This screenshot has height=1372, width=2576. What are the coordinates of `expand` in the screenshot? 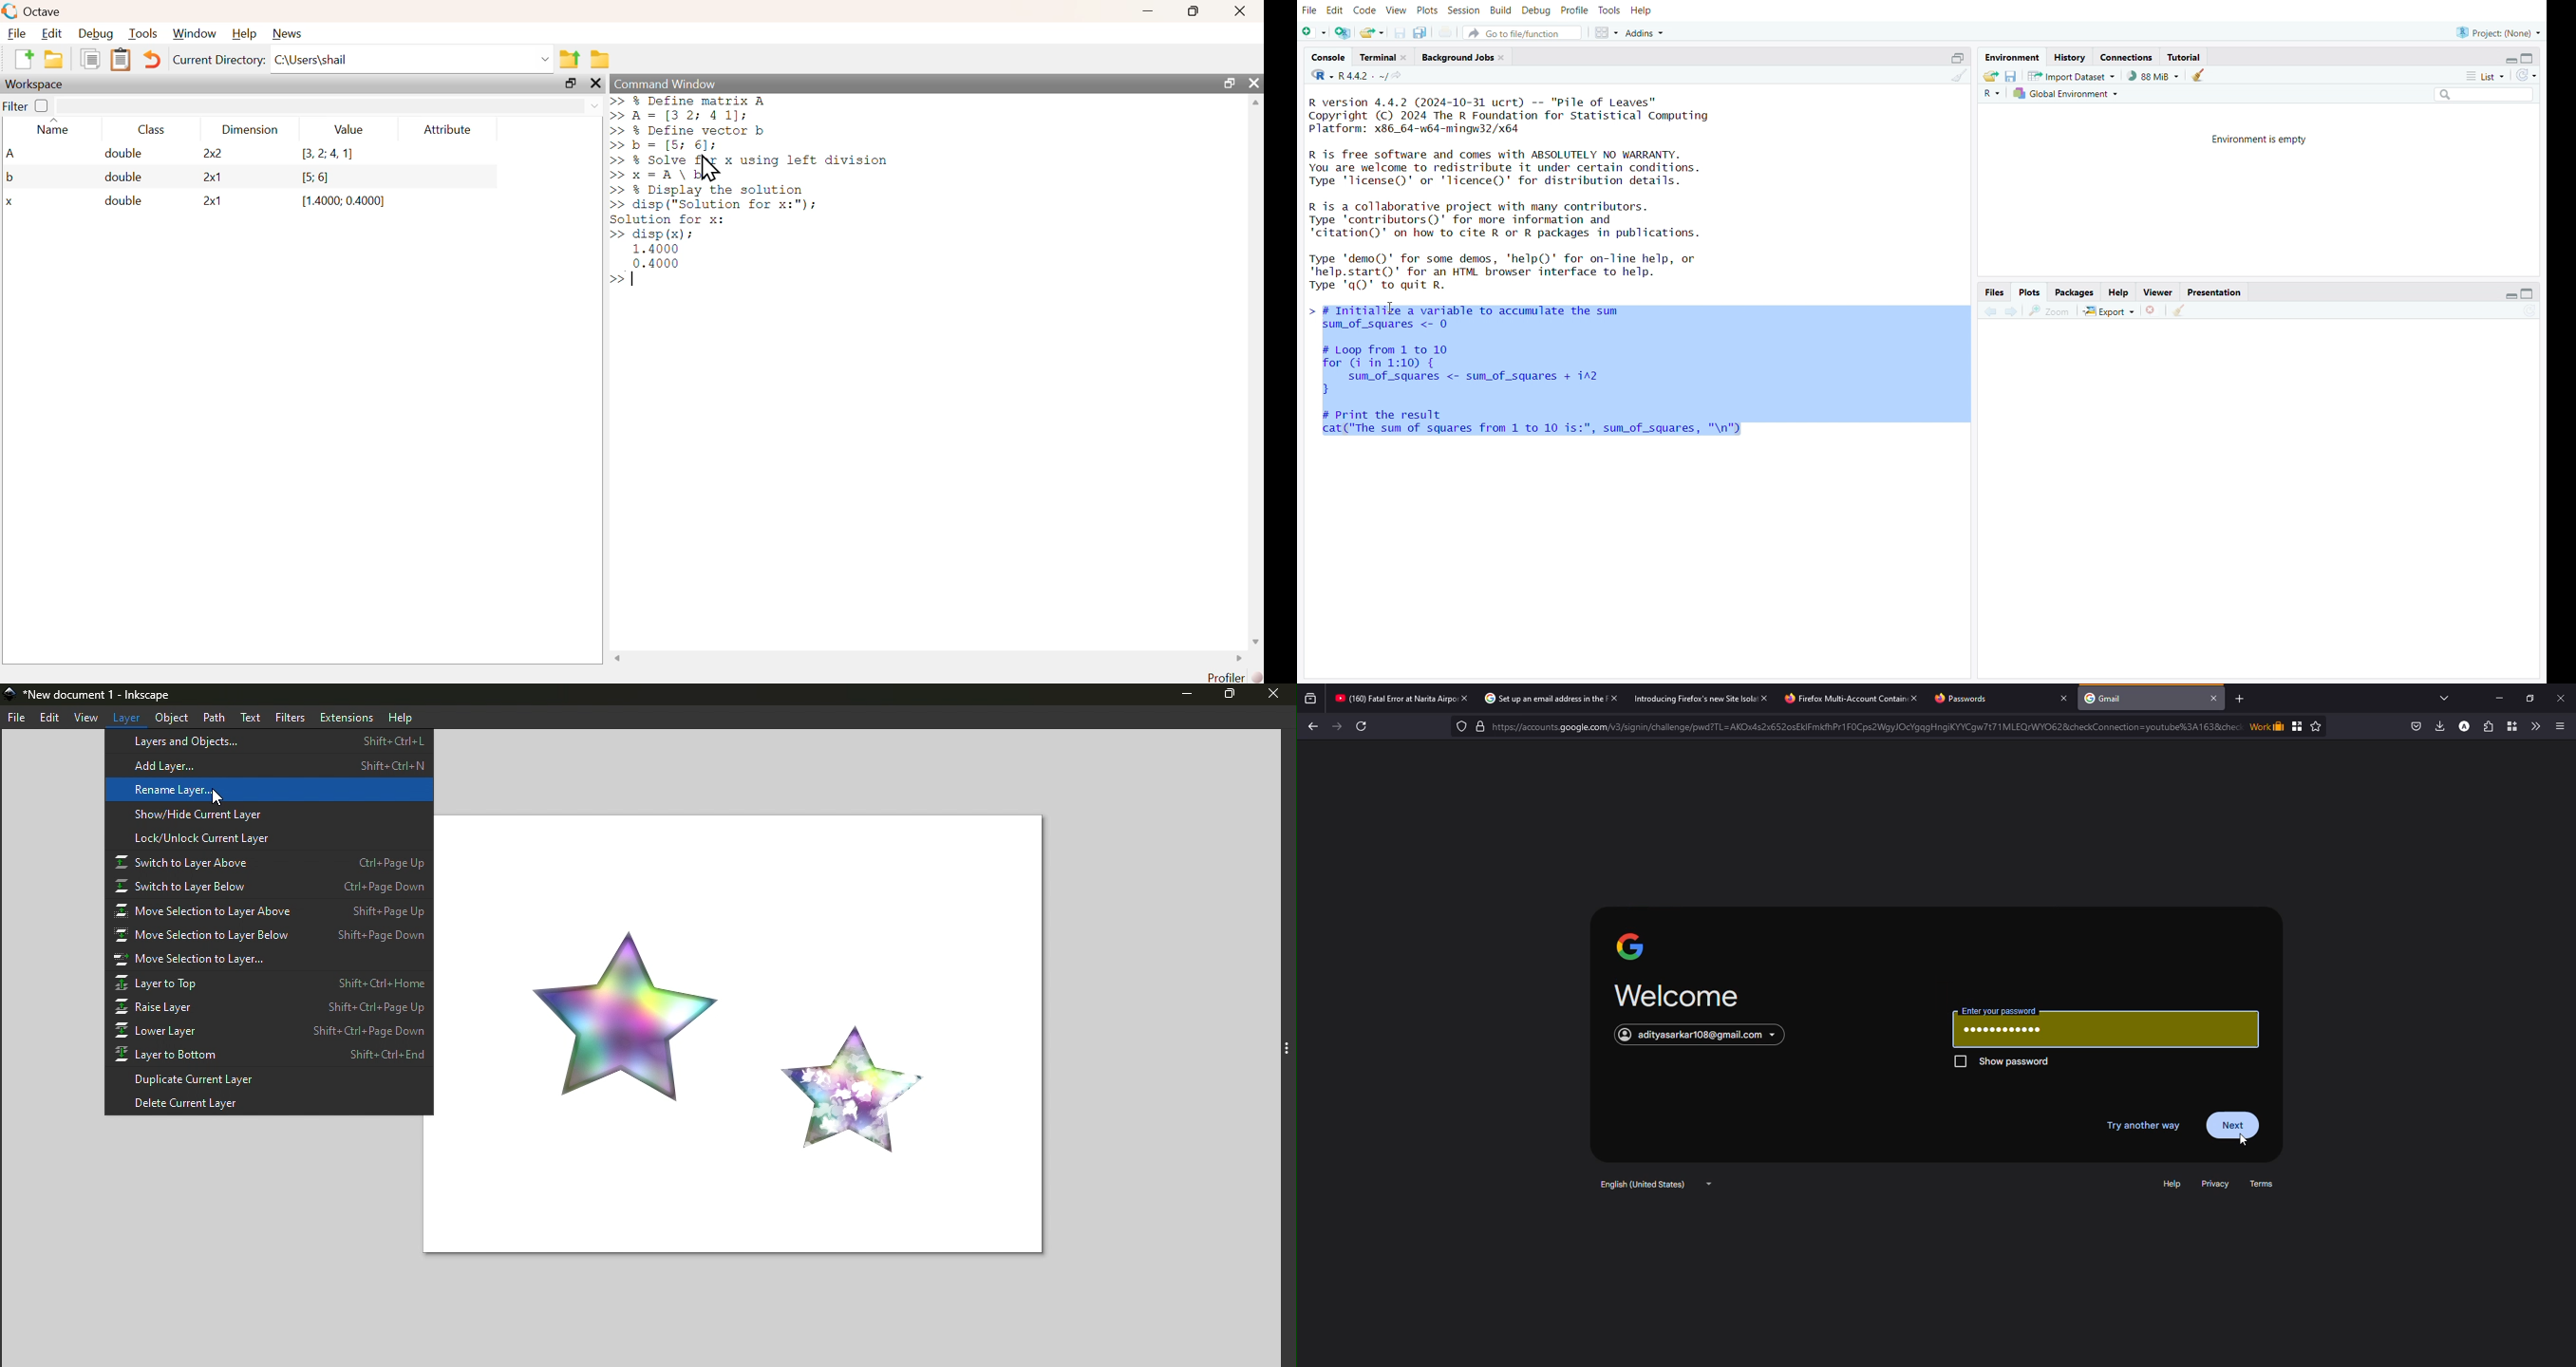 It's located at (2510, 296).